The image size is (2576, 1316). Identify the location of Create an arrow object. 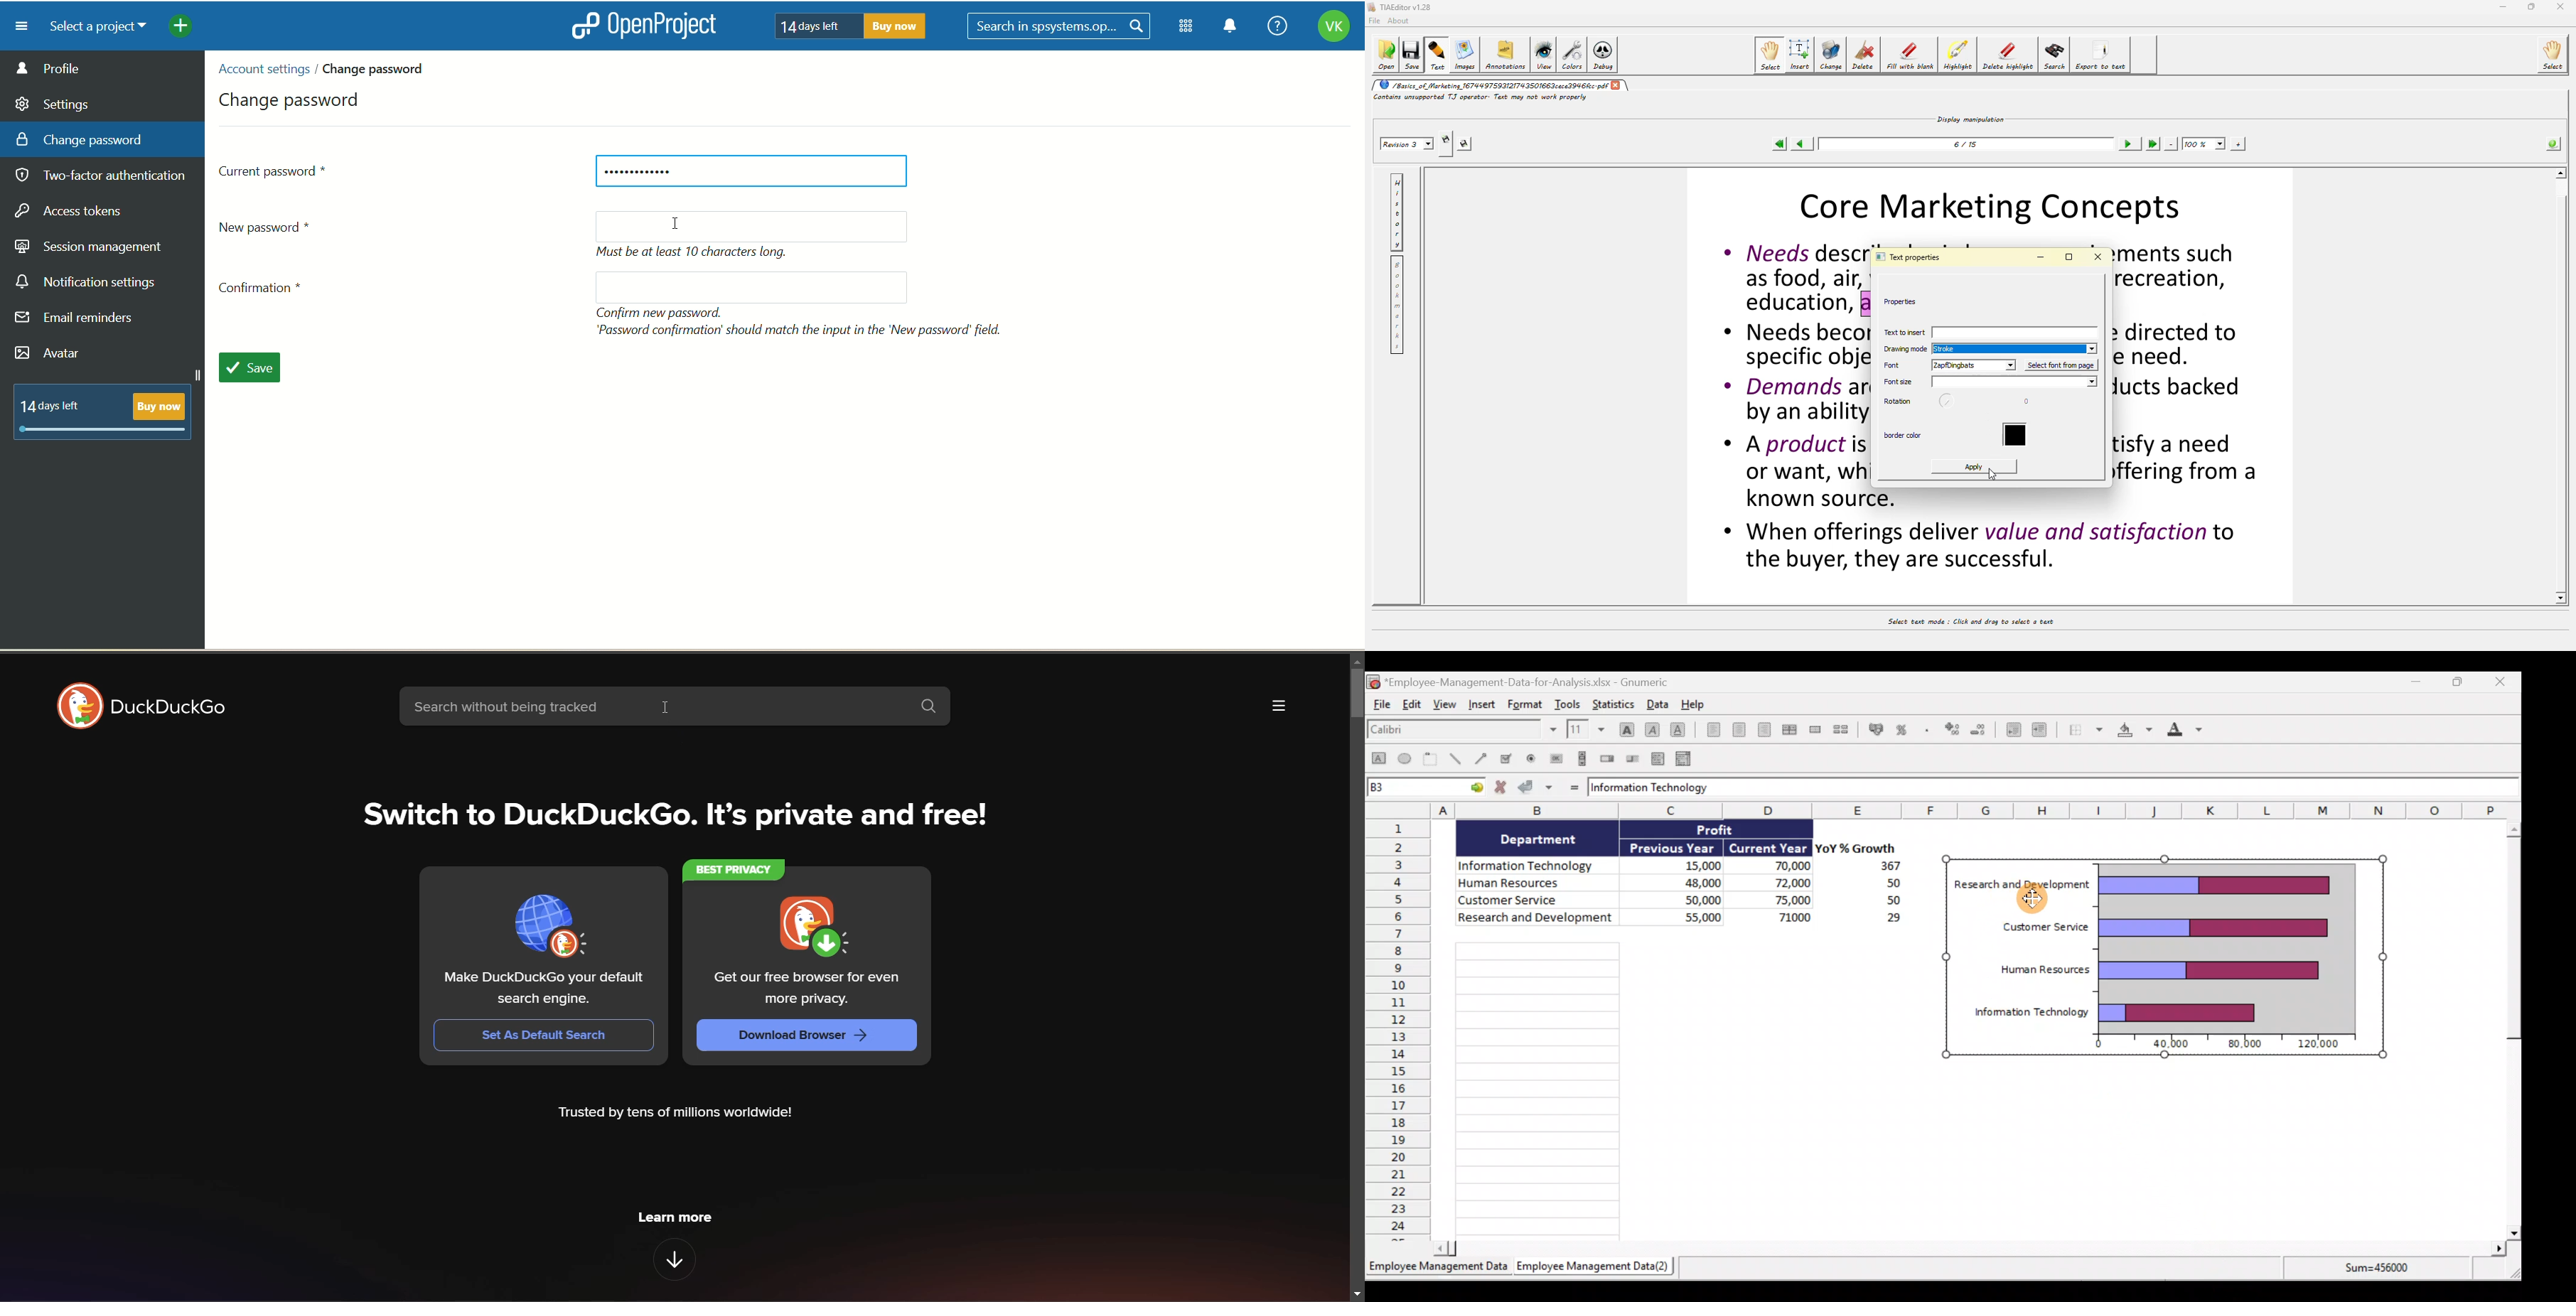
(1481, 757).